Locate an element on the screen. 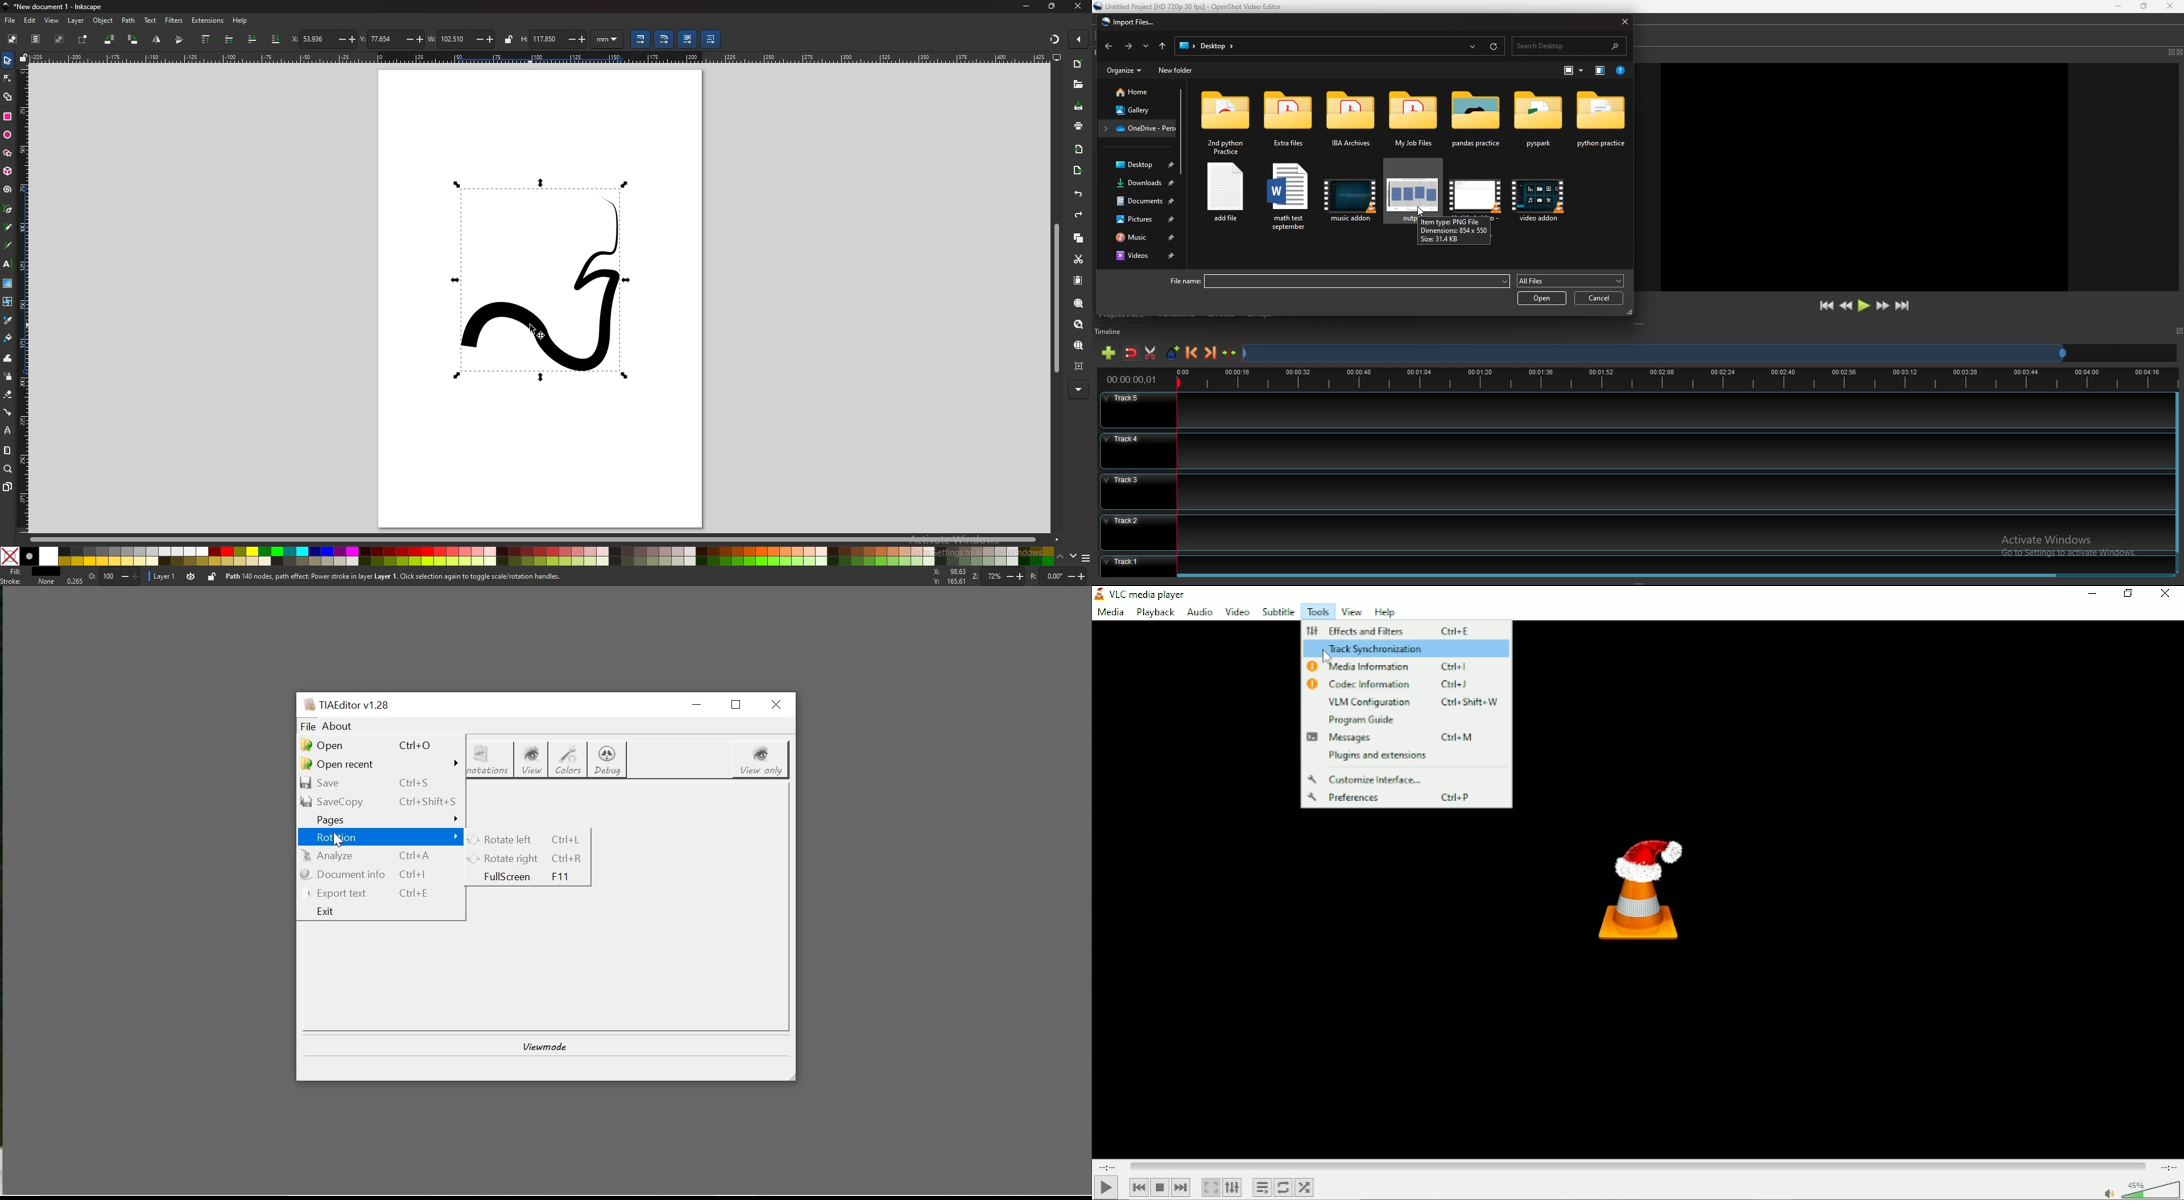 The width and height of the screenshot is (2184, 1204). file is located at coordinates (1475, 189).